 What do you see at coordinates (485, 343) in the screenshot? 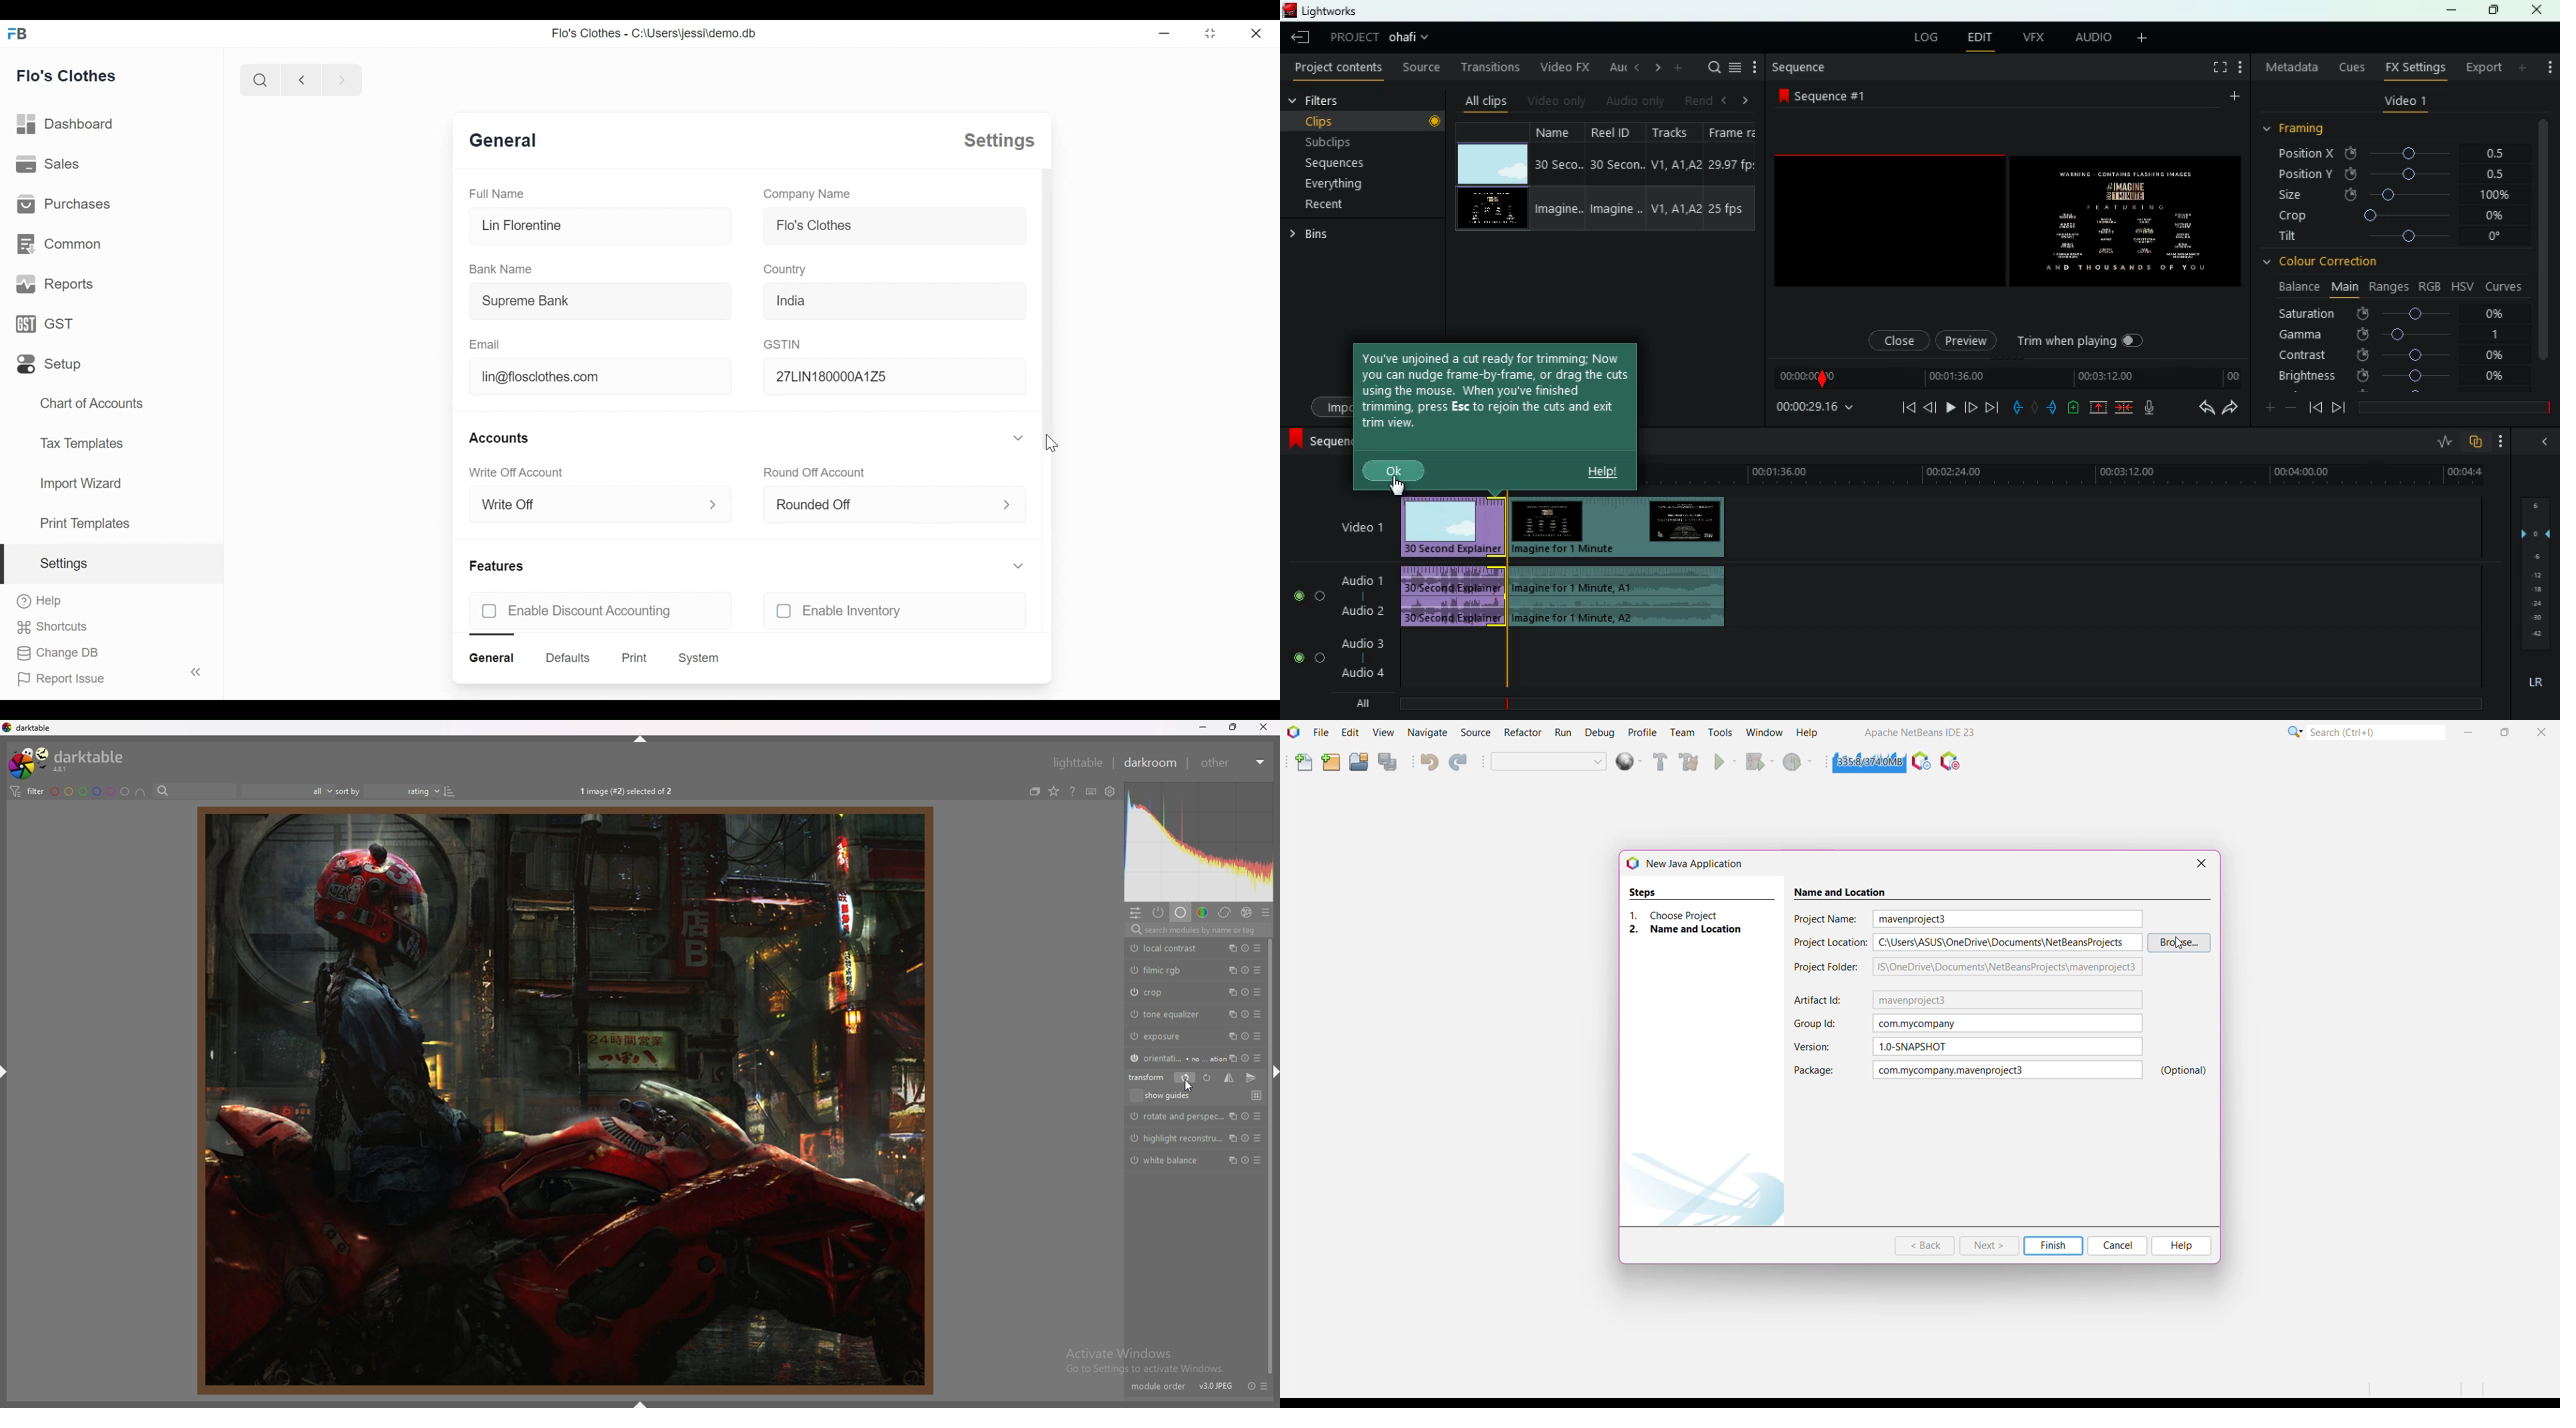
I see `Email` at bounding box center [485, 343].